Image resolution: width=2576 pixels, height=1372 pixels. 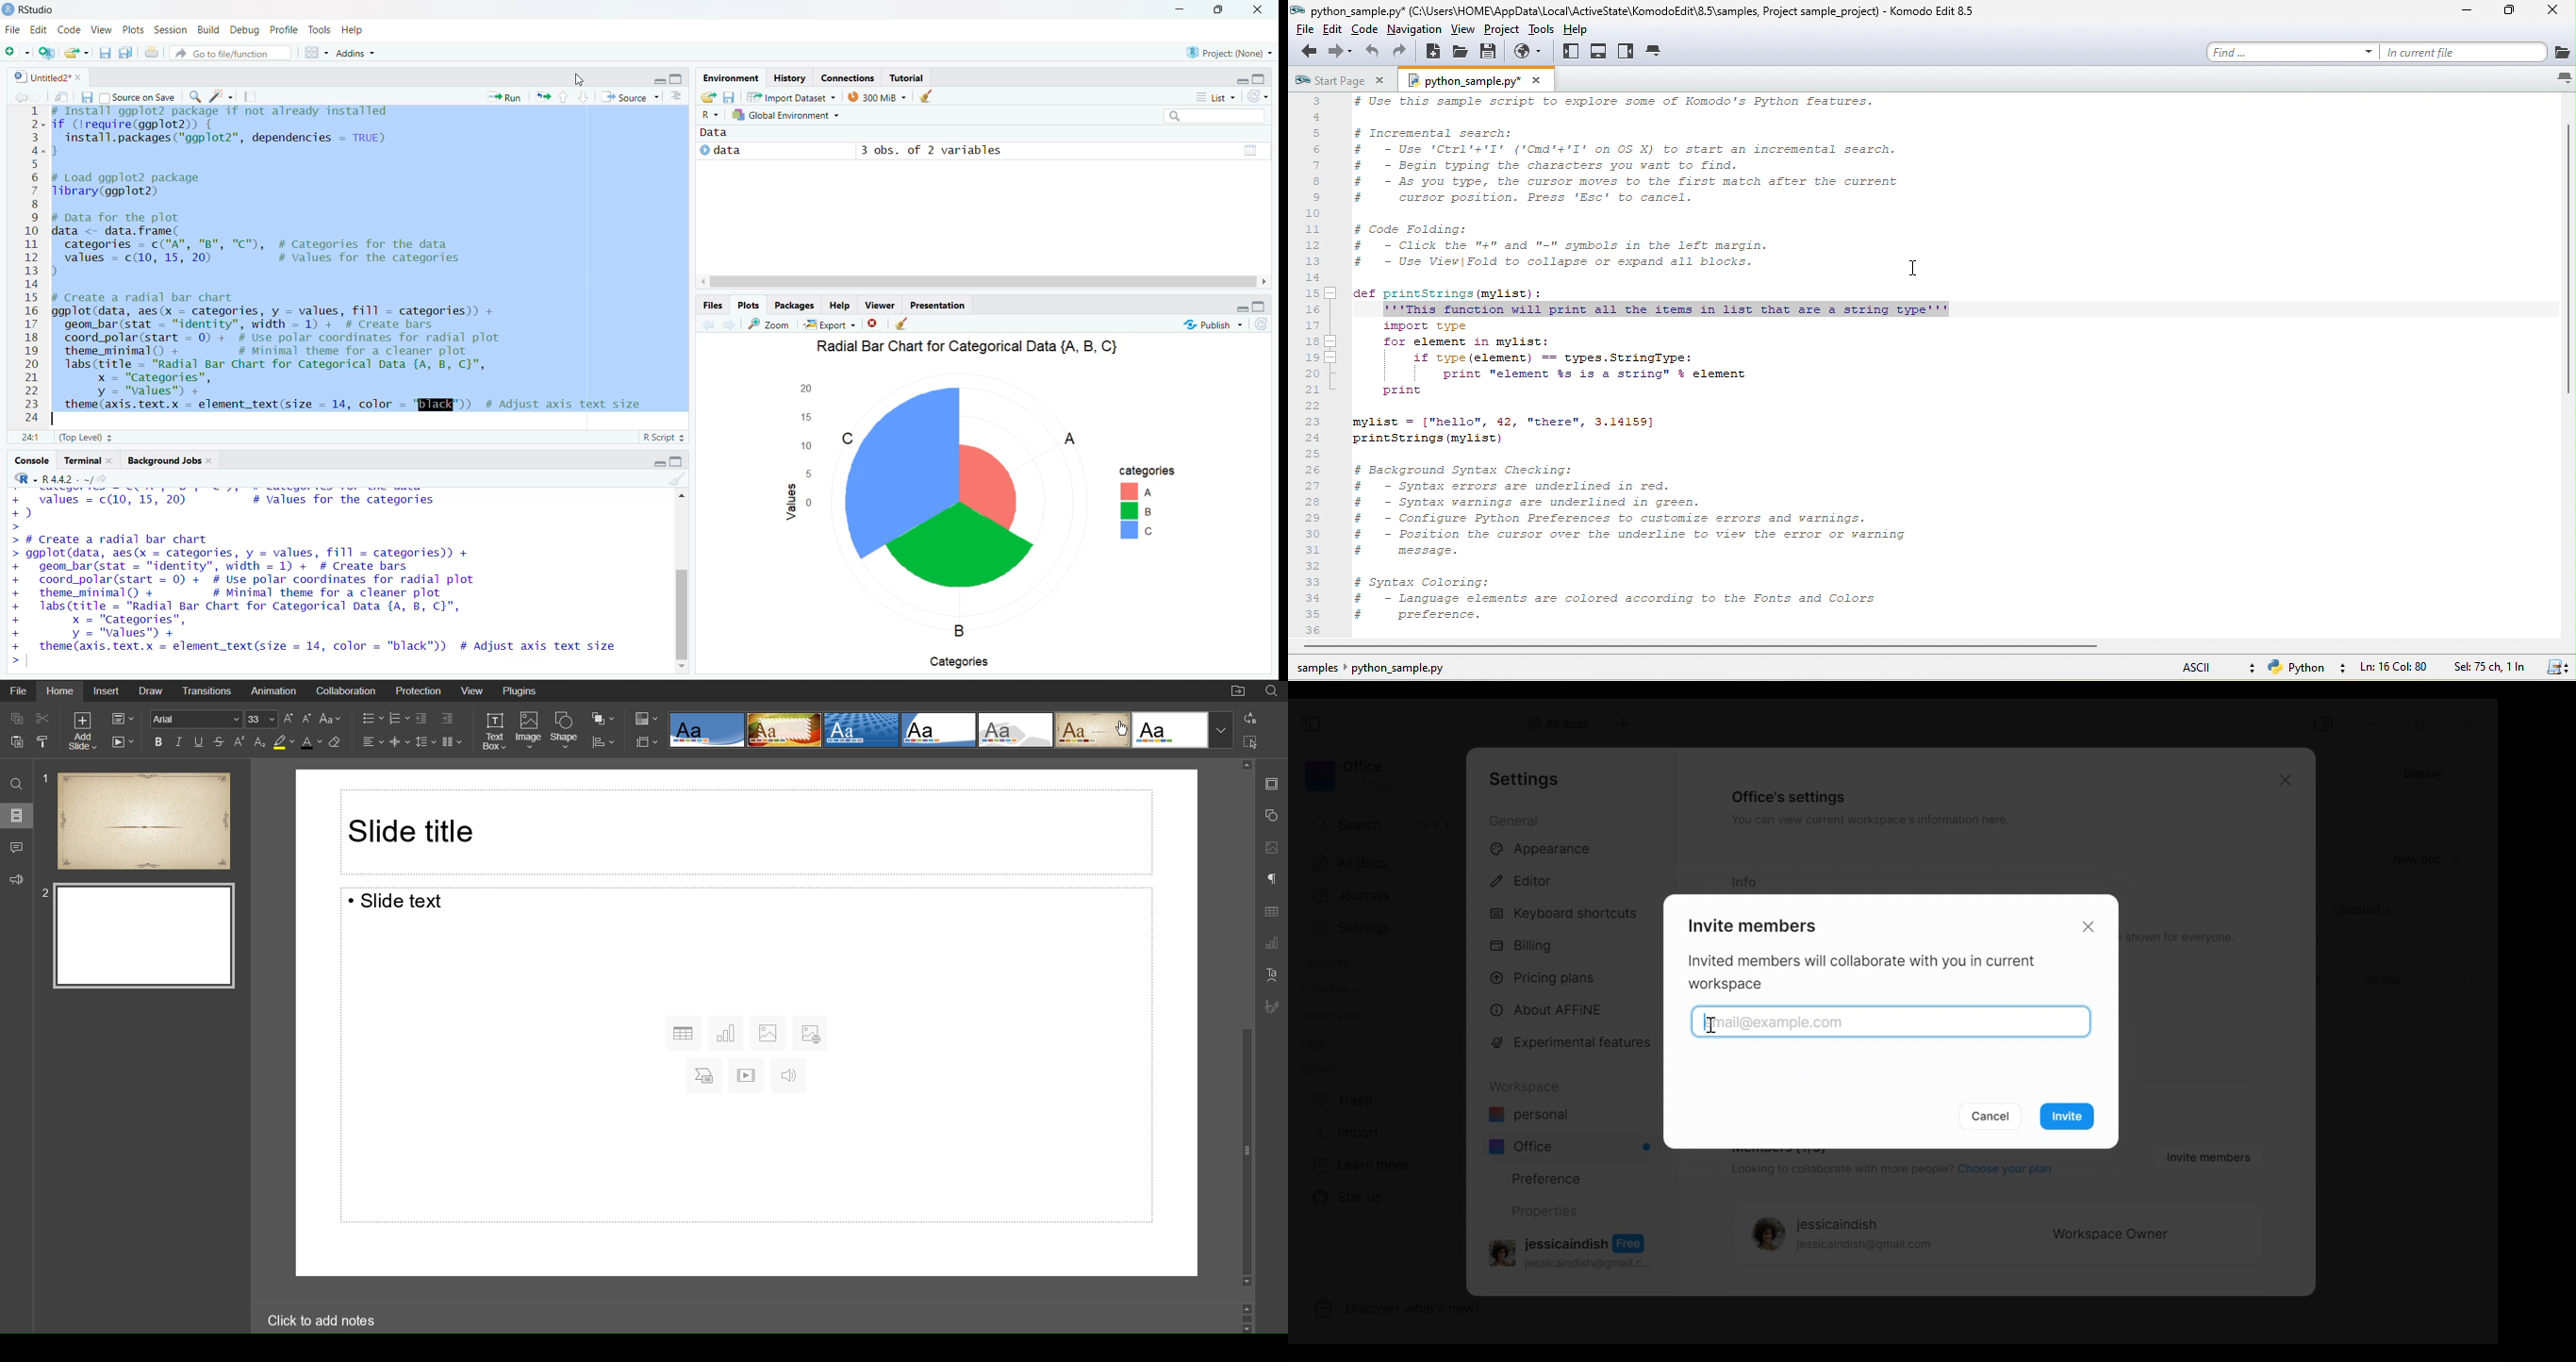 I want to click on RStudio, so click(x=34, y=9).